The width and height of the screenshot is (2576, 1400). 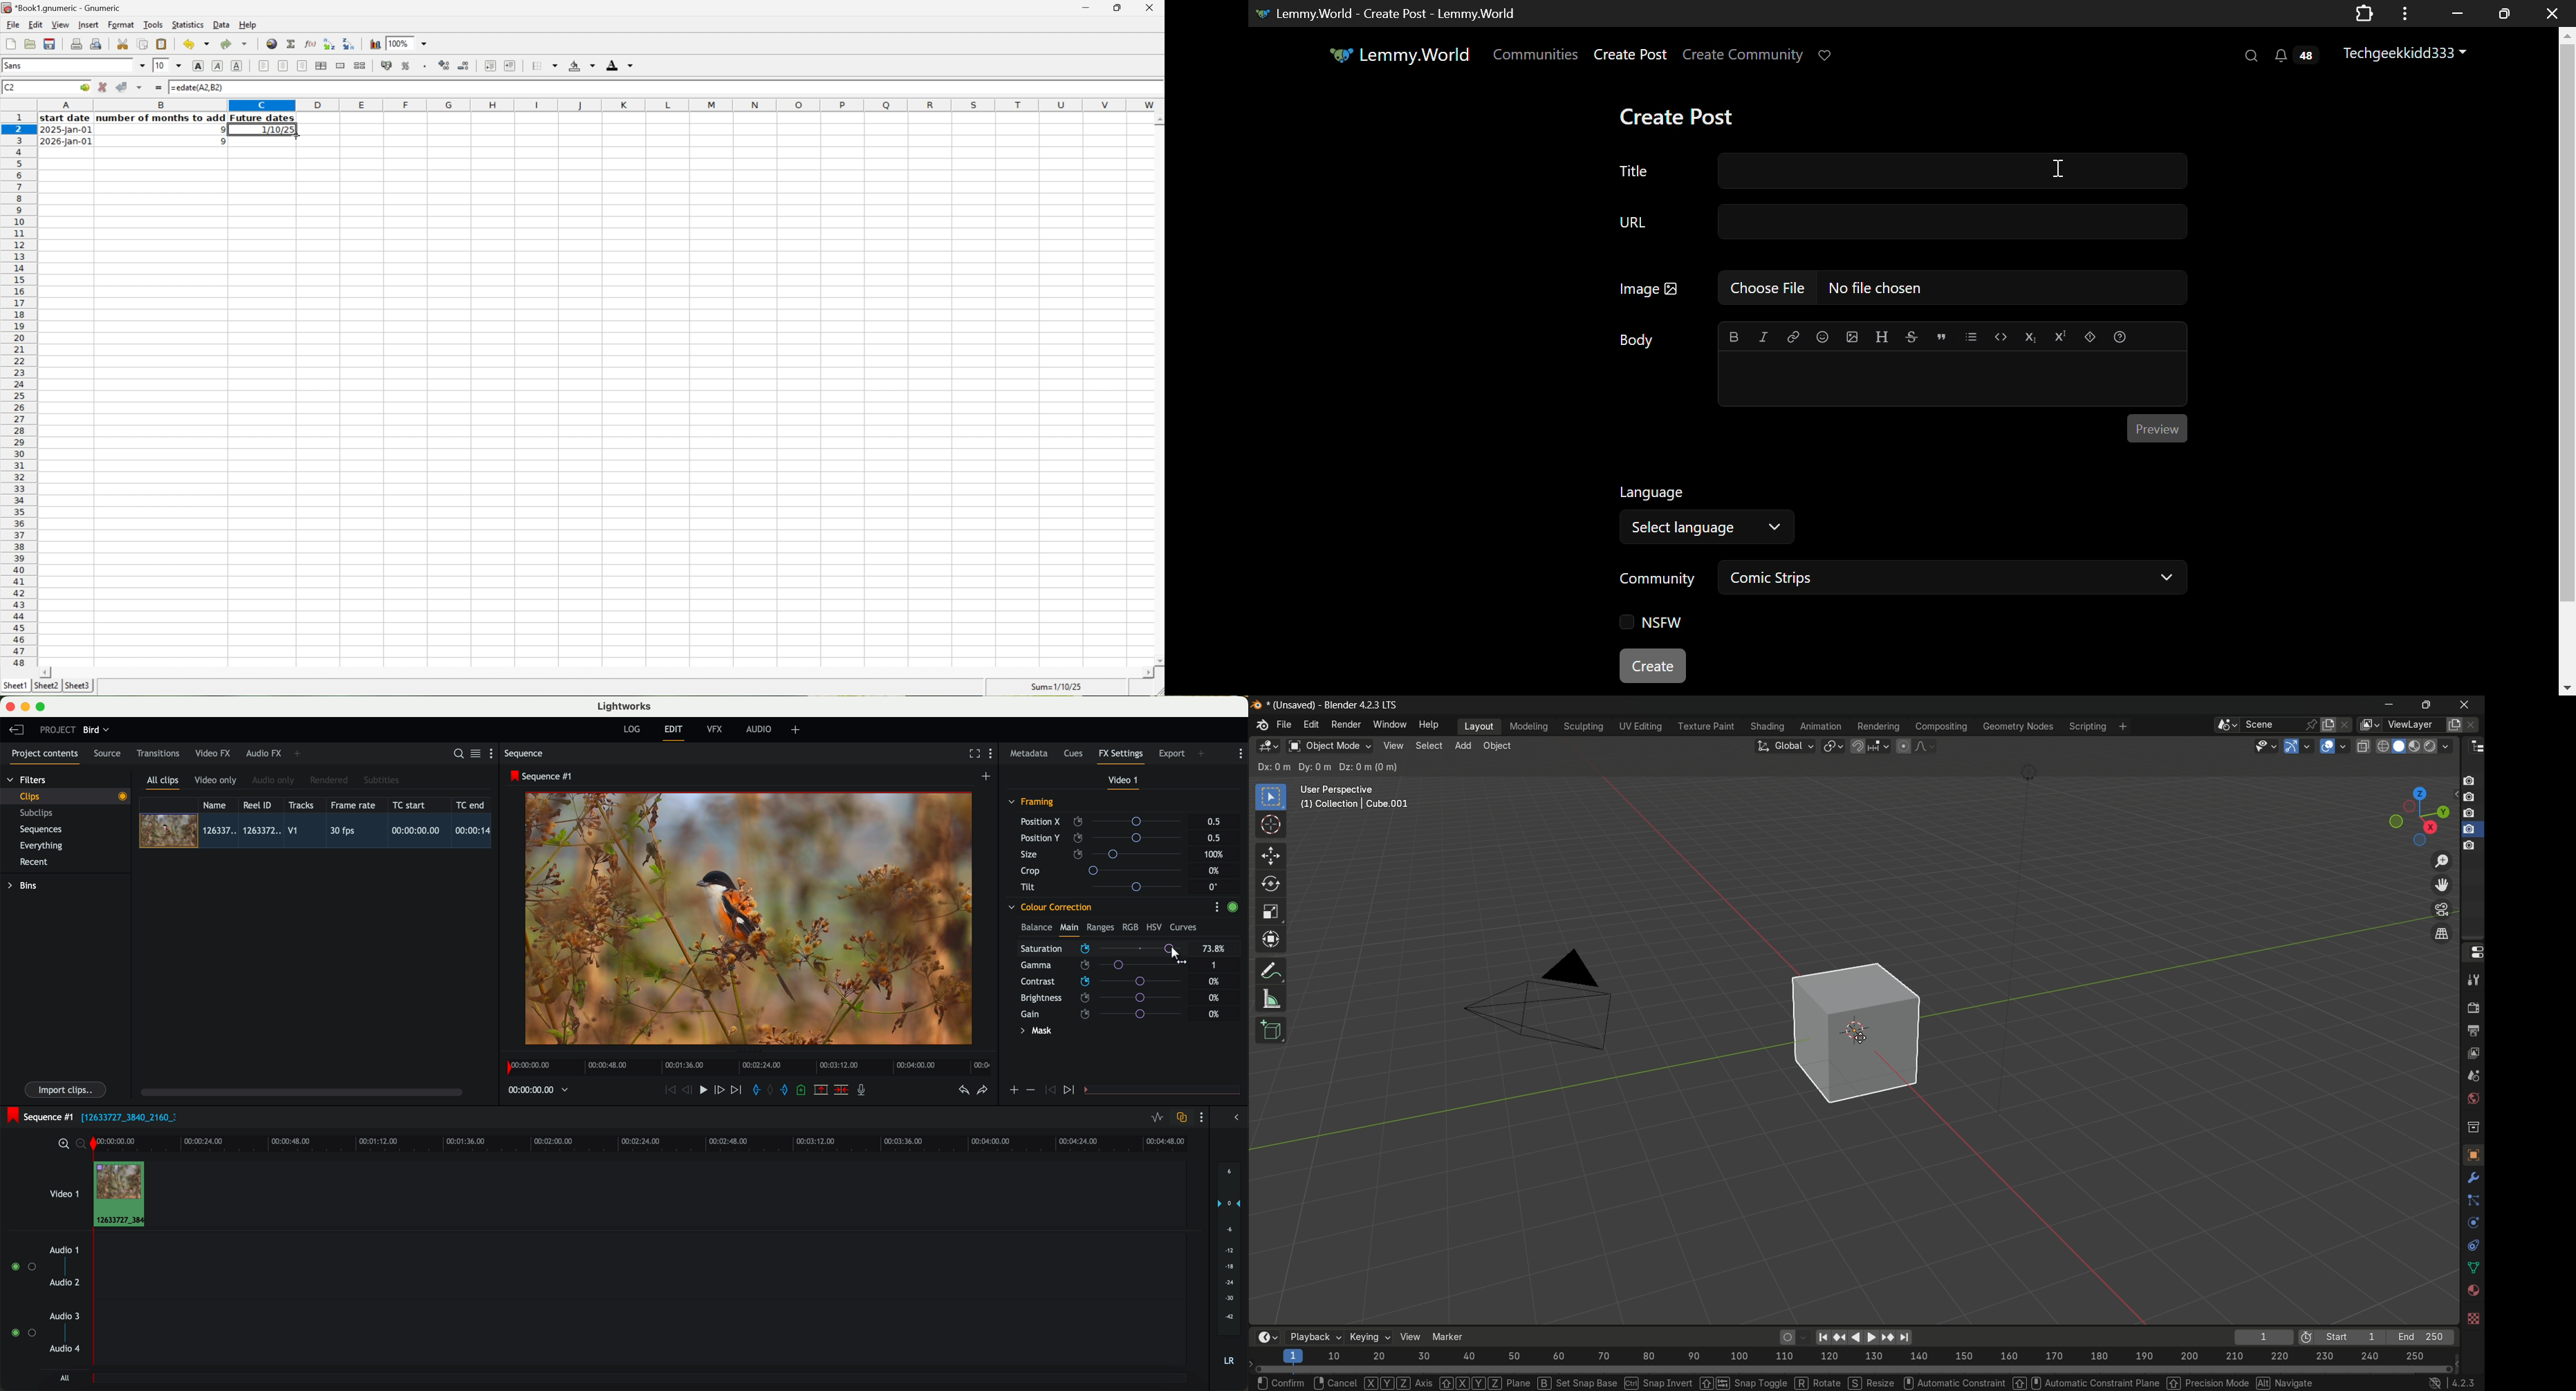 I want to click on import clips, so click(x=67, y=1089).